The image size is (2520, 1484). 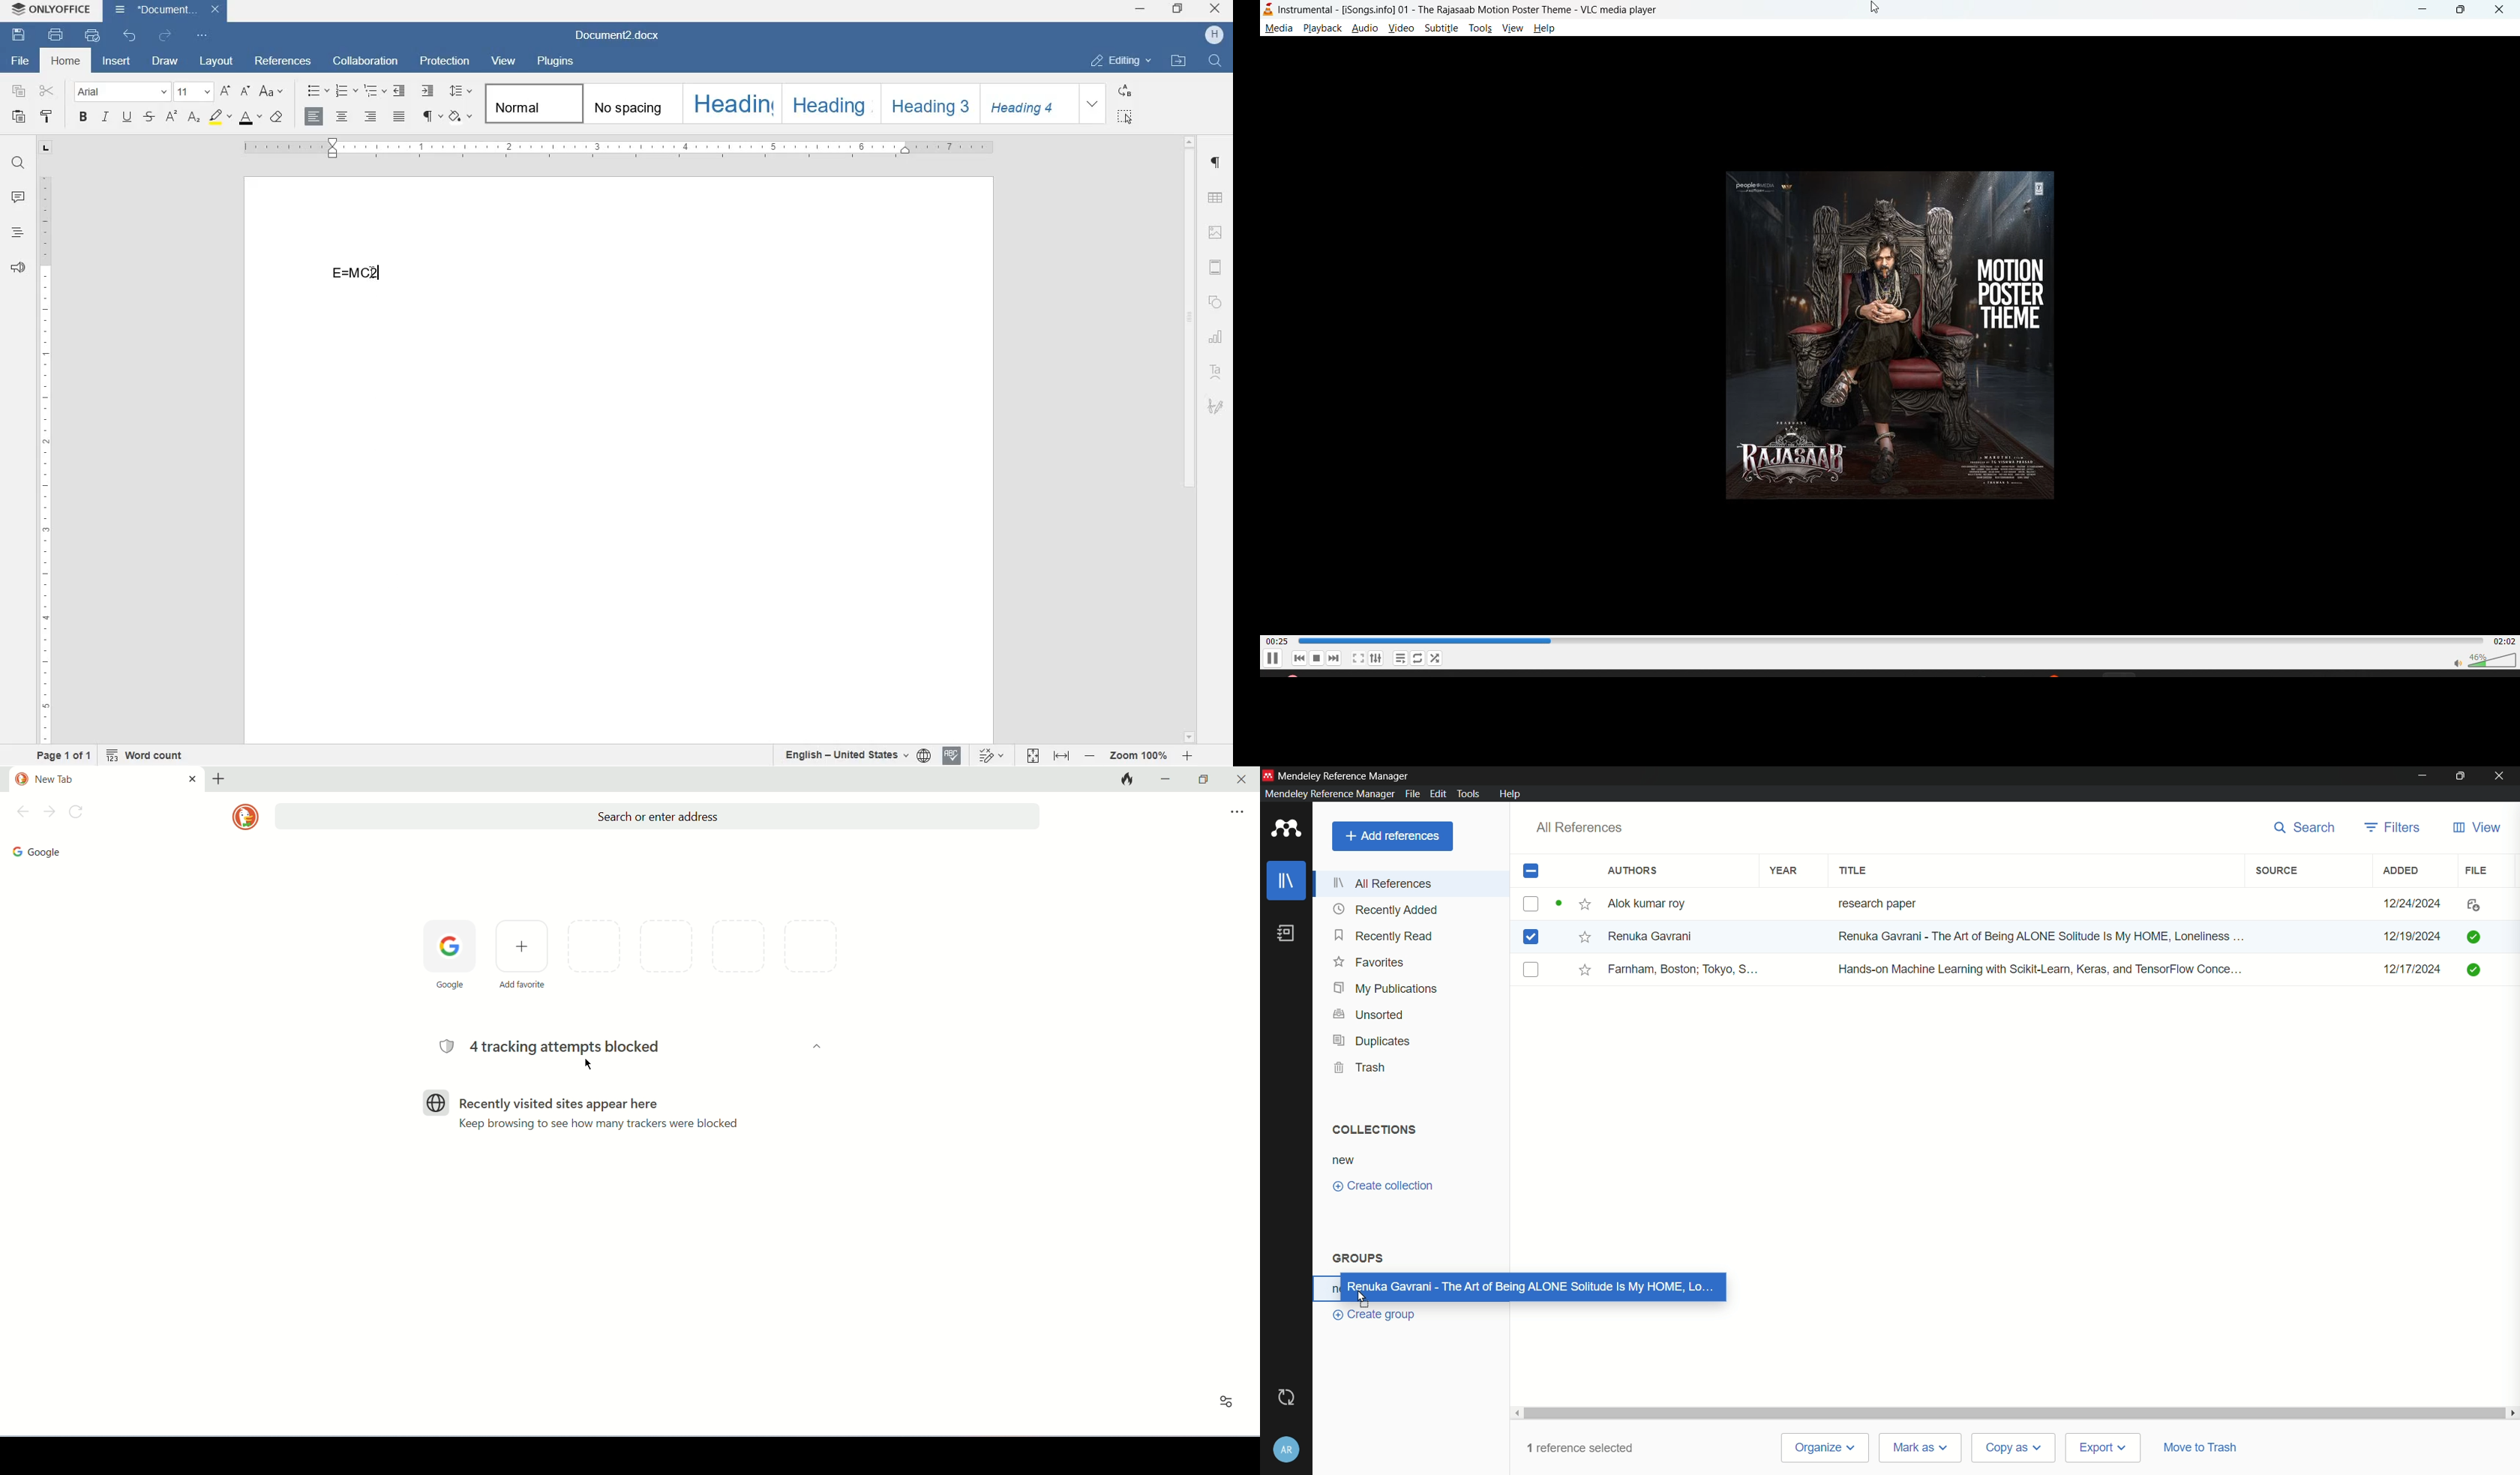 I want to click on customize quick access toolbar, so click(x=202, y=35).